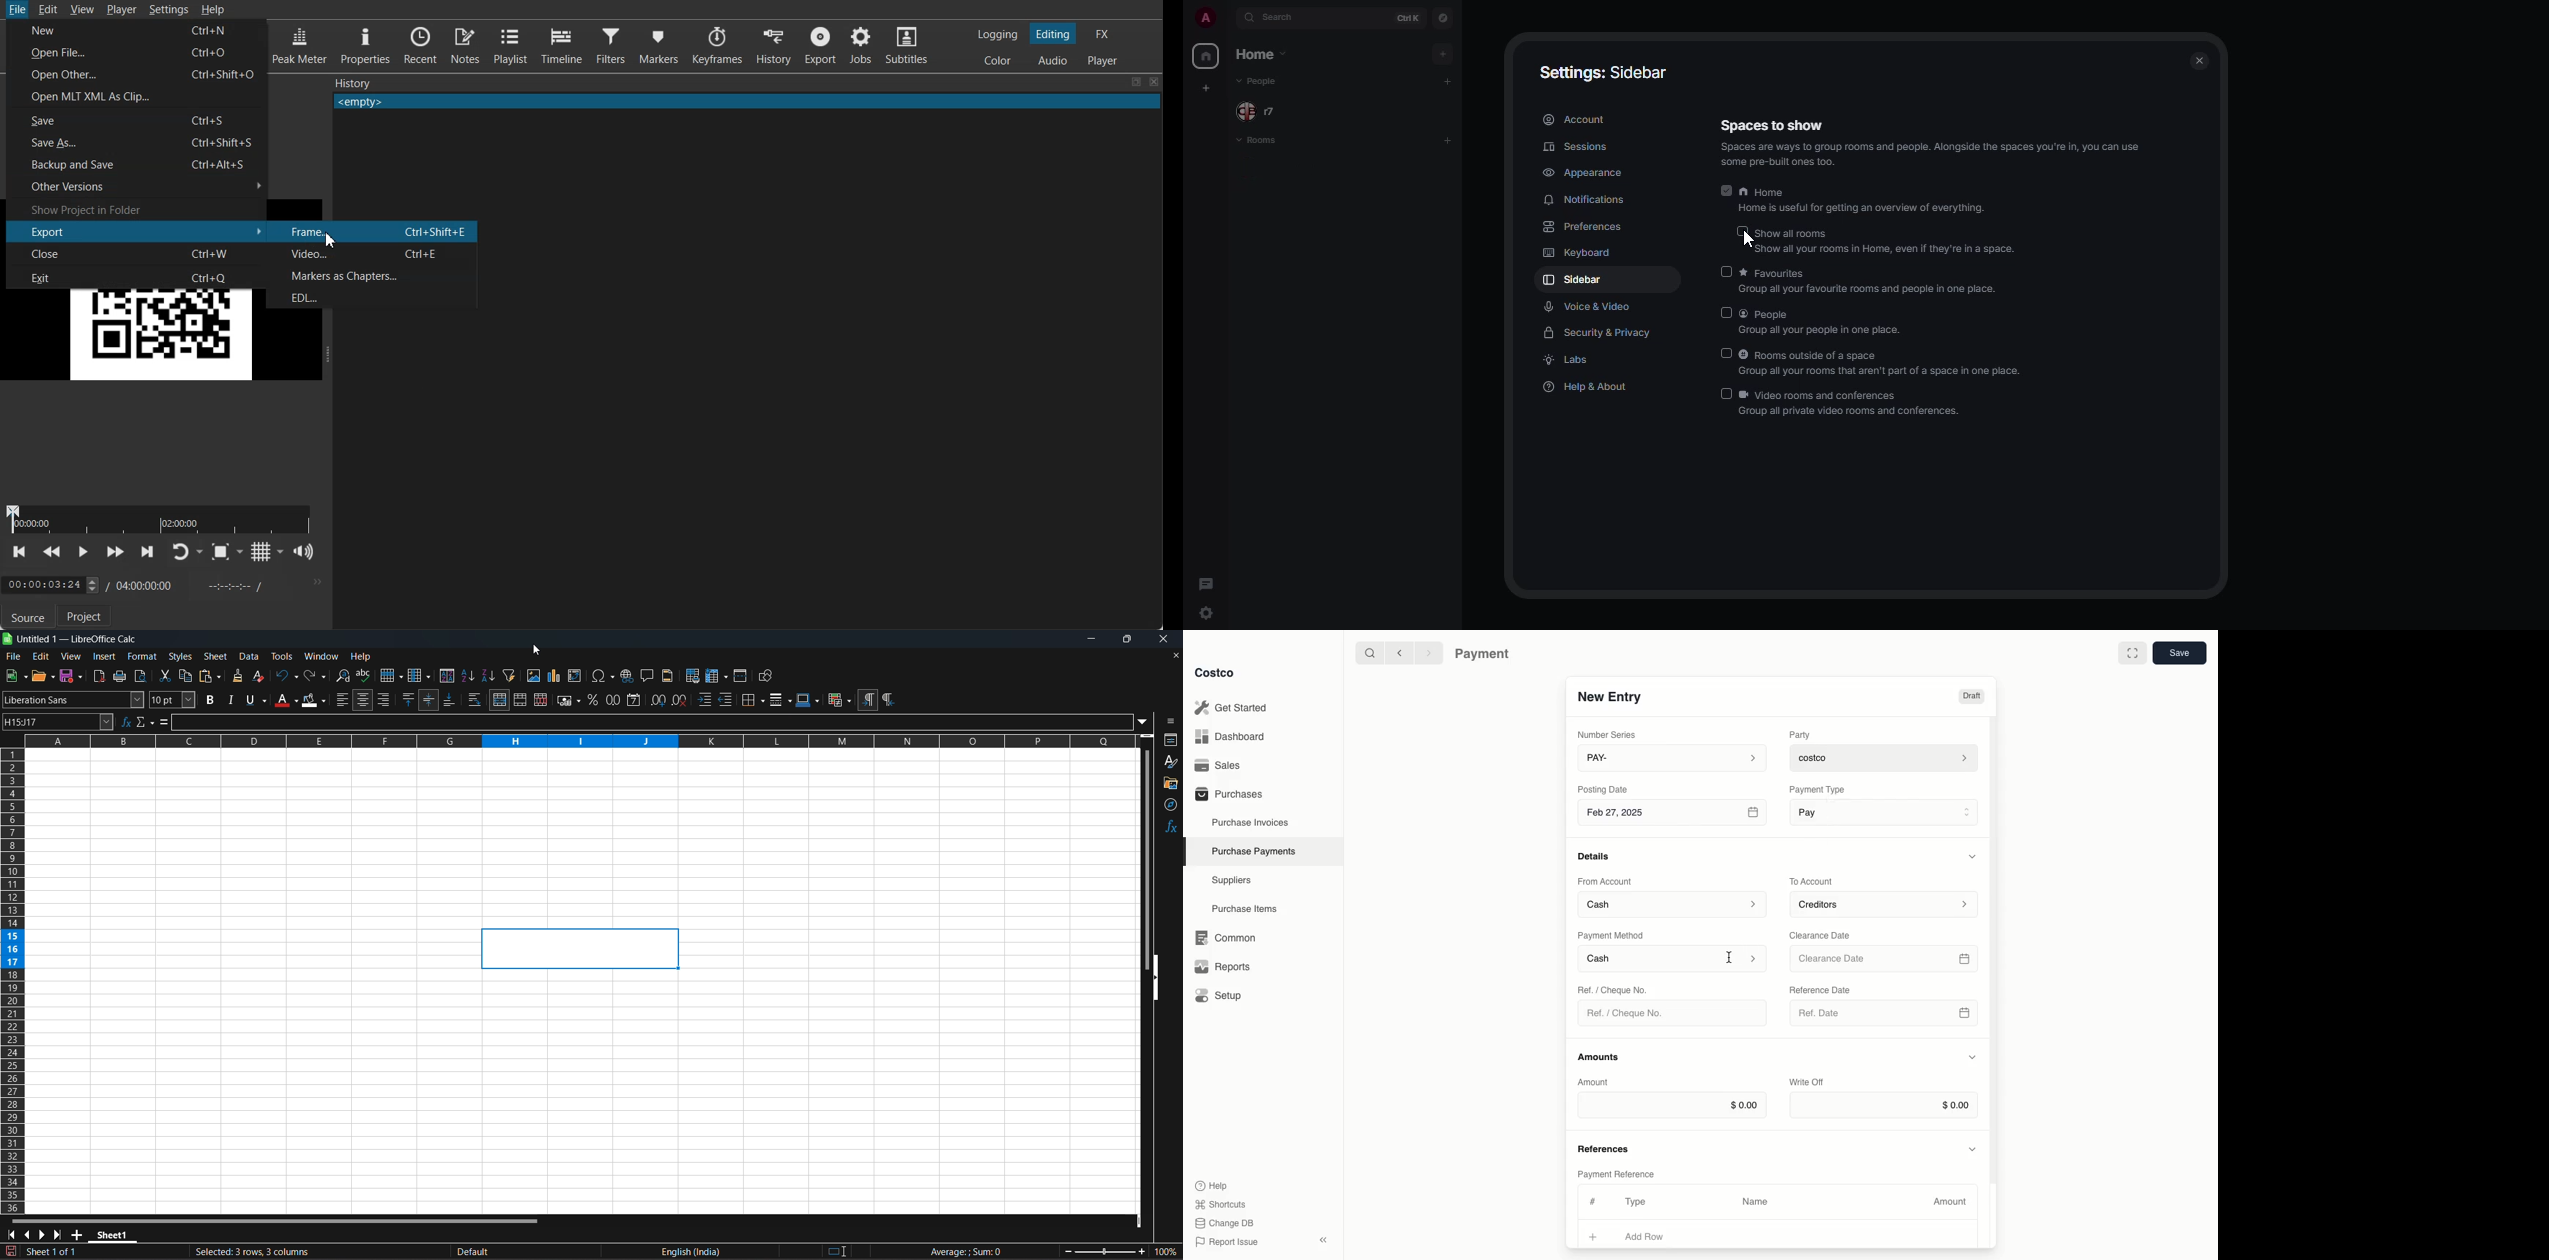 Image resolution: width=2576 pixels, height=1260 pixels. What do you see at coordinates (1570, 360) in the screenshot?
I see `labs` at bounding box center [1570, 360].